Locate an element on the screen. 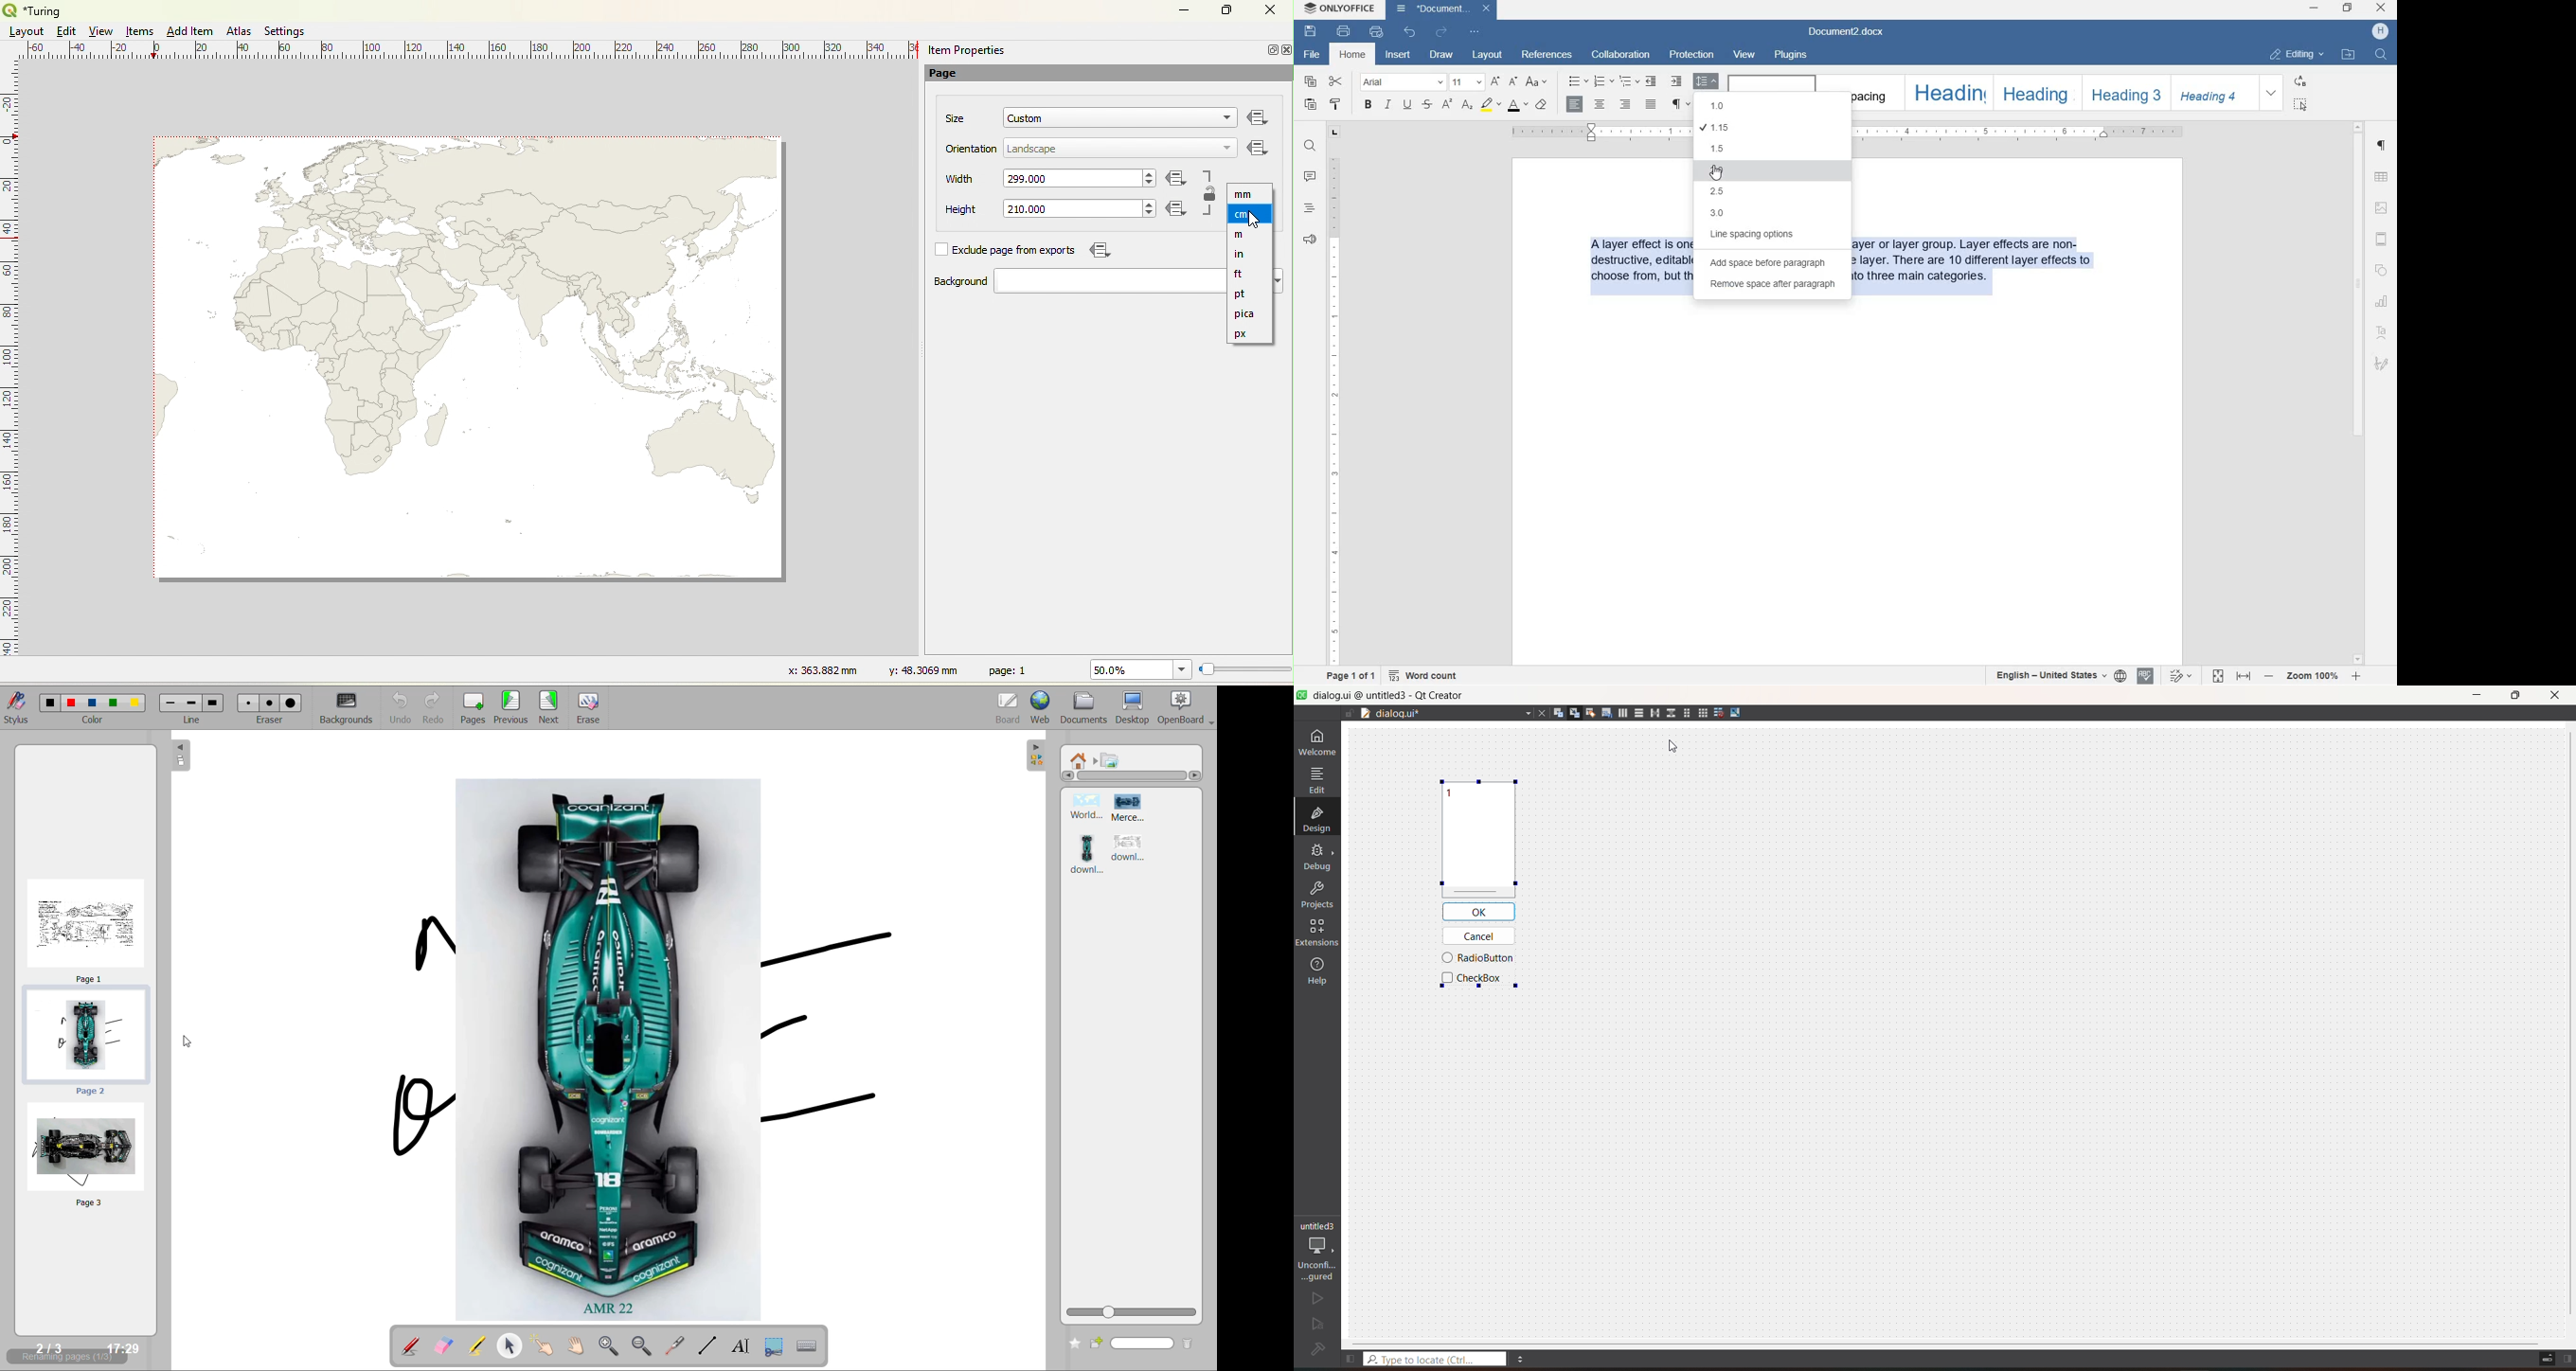 The image size is (2576, 1372). open file location is located at coordinates (2349, 55).